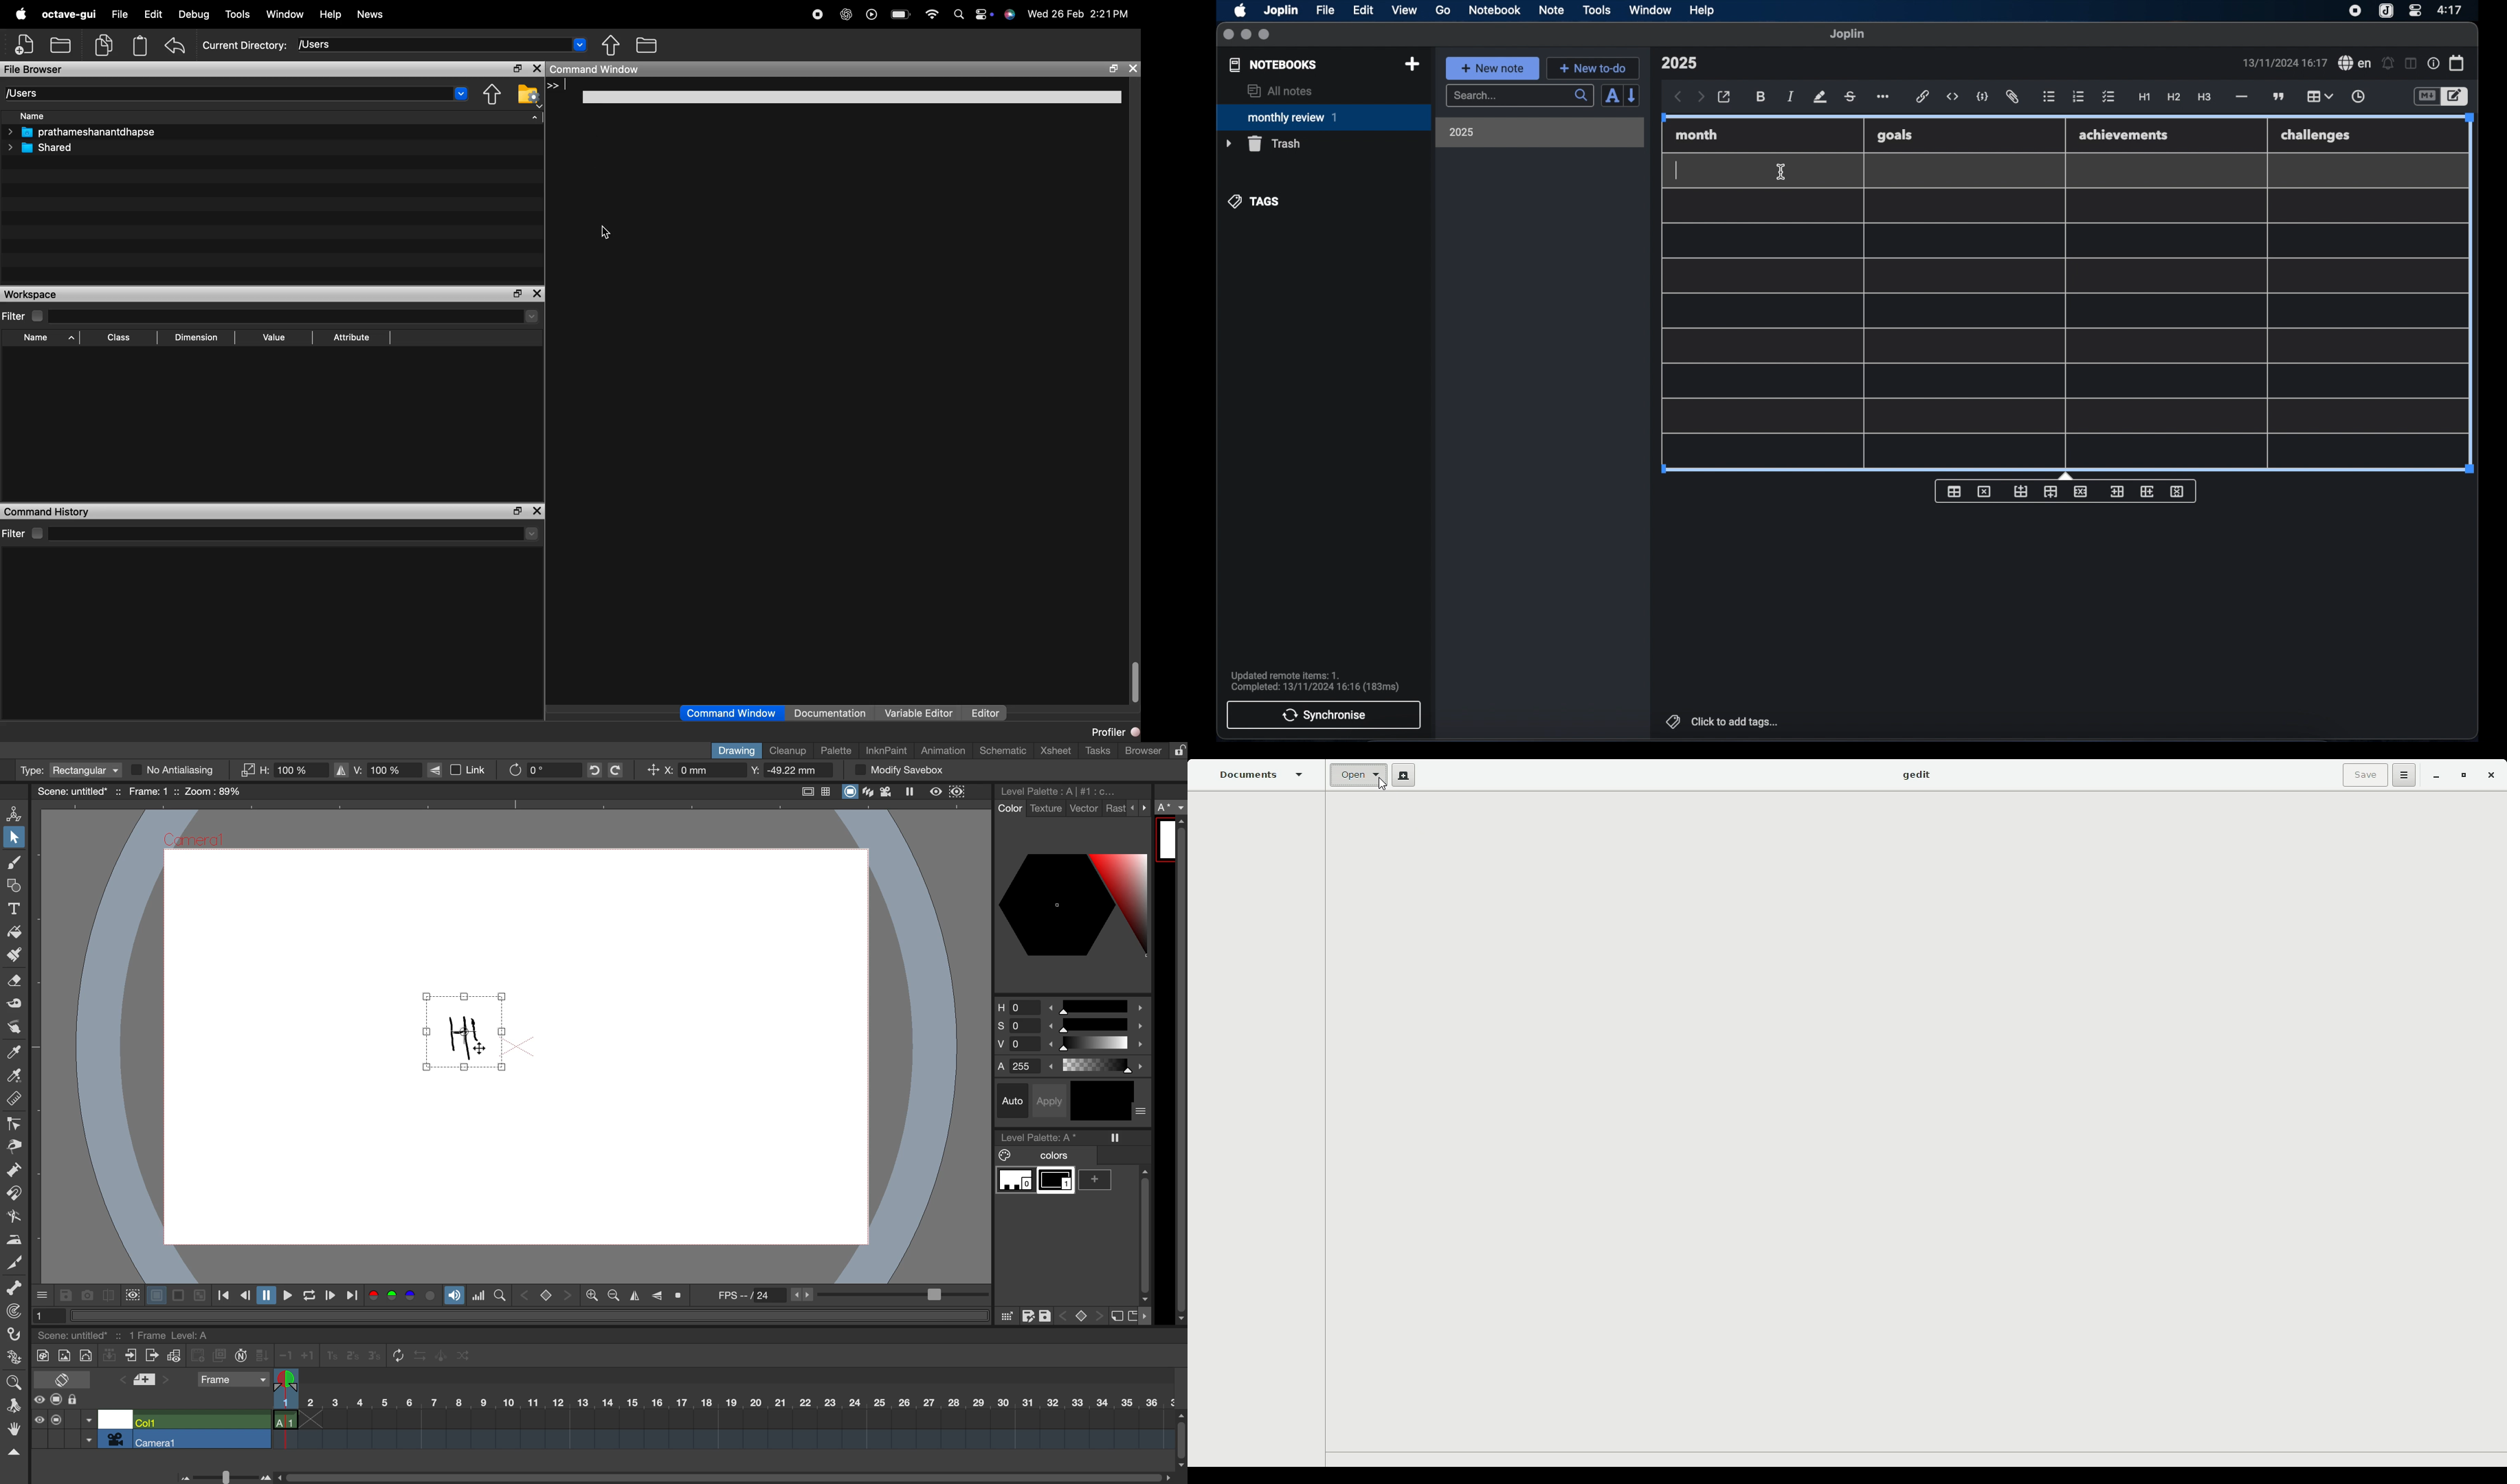 Image resolution: width=2520 pixels, height=1484 pixels. What do you see at coordinates (2174, 98) in the screenshot?
I see `heading 2` at bounding box center [2174, 98].